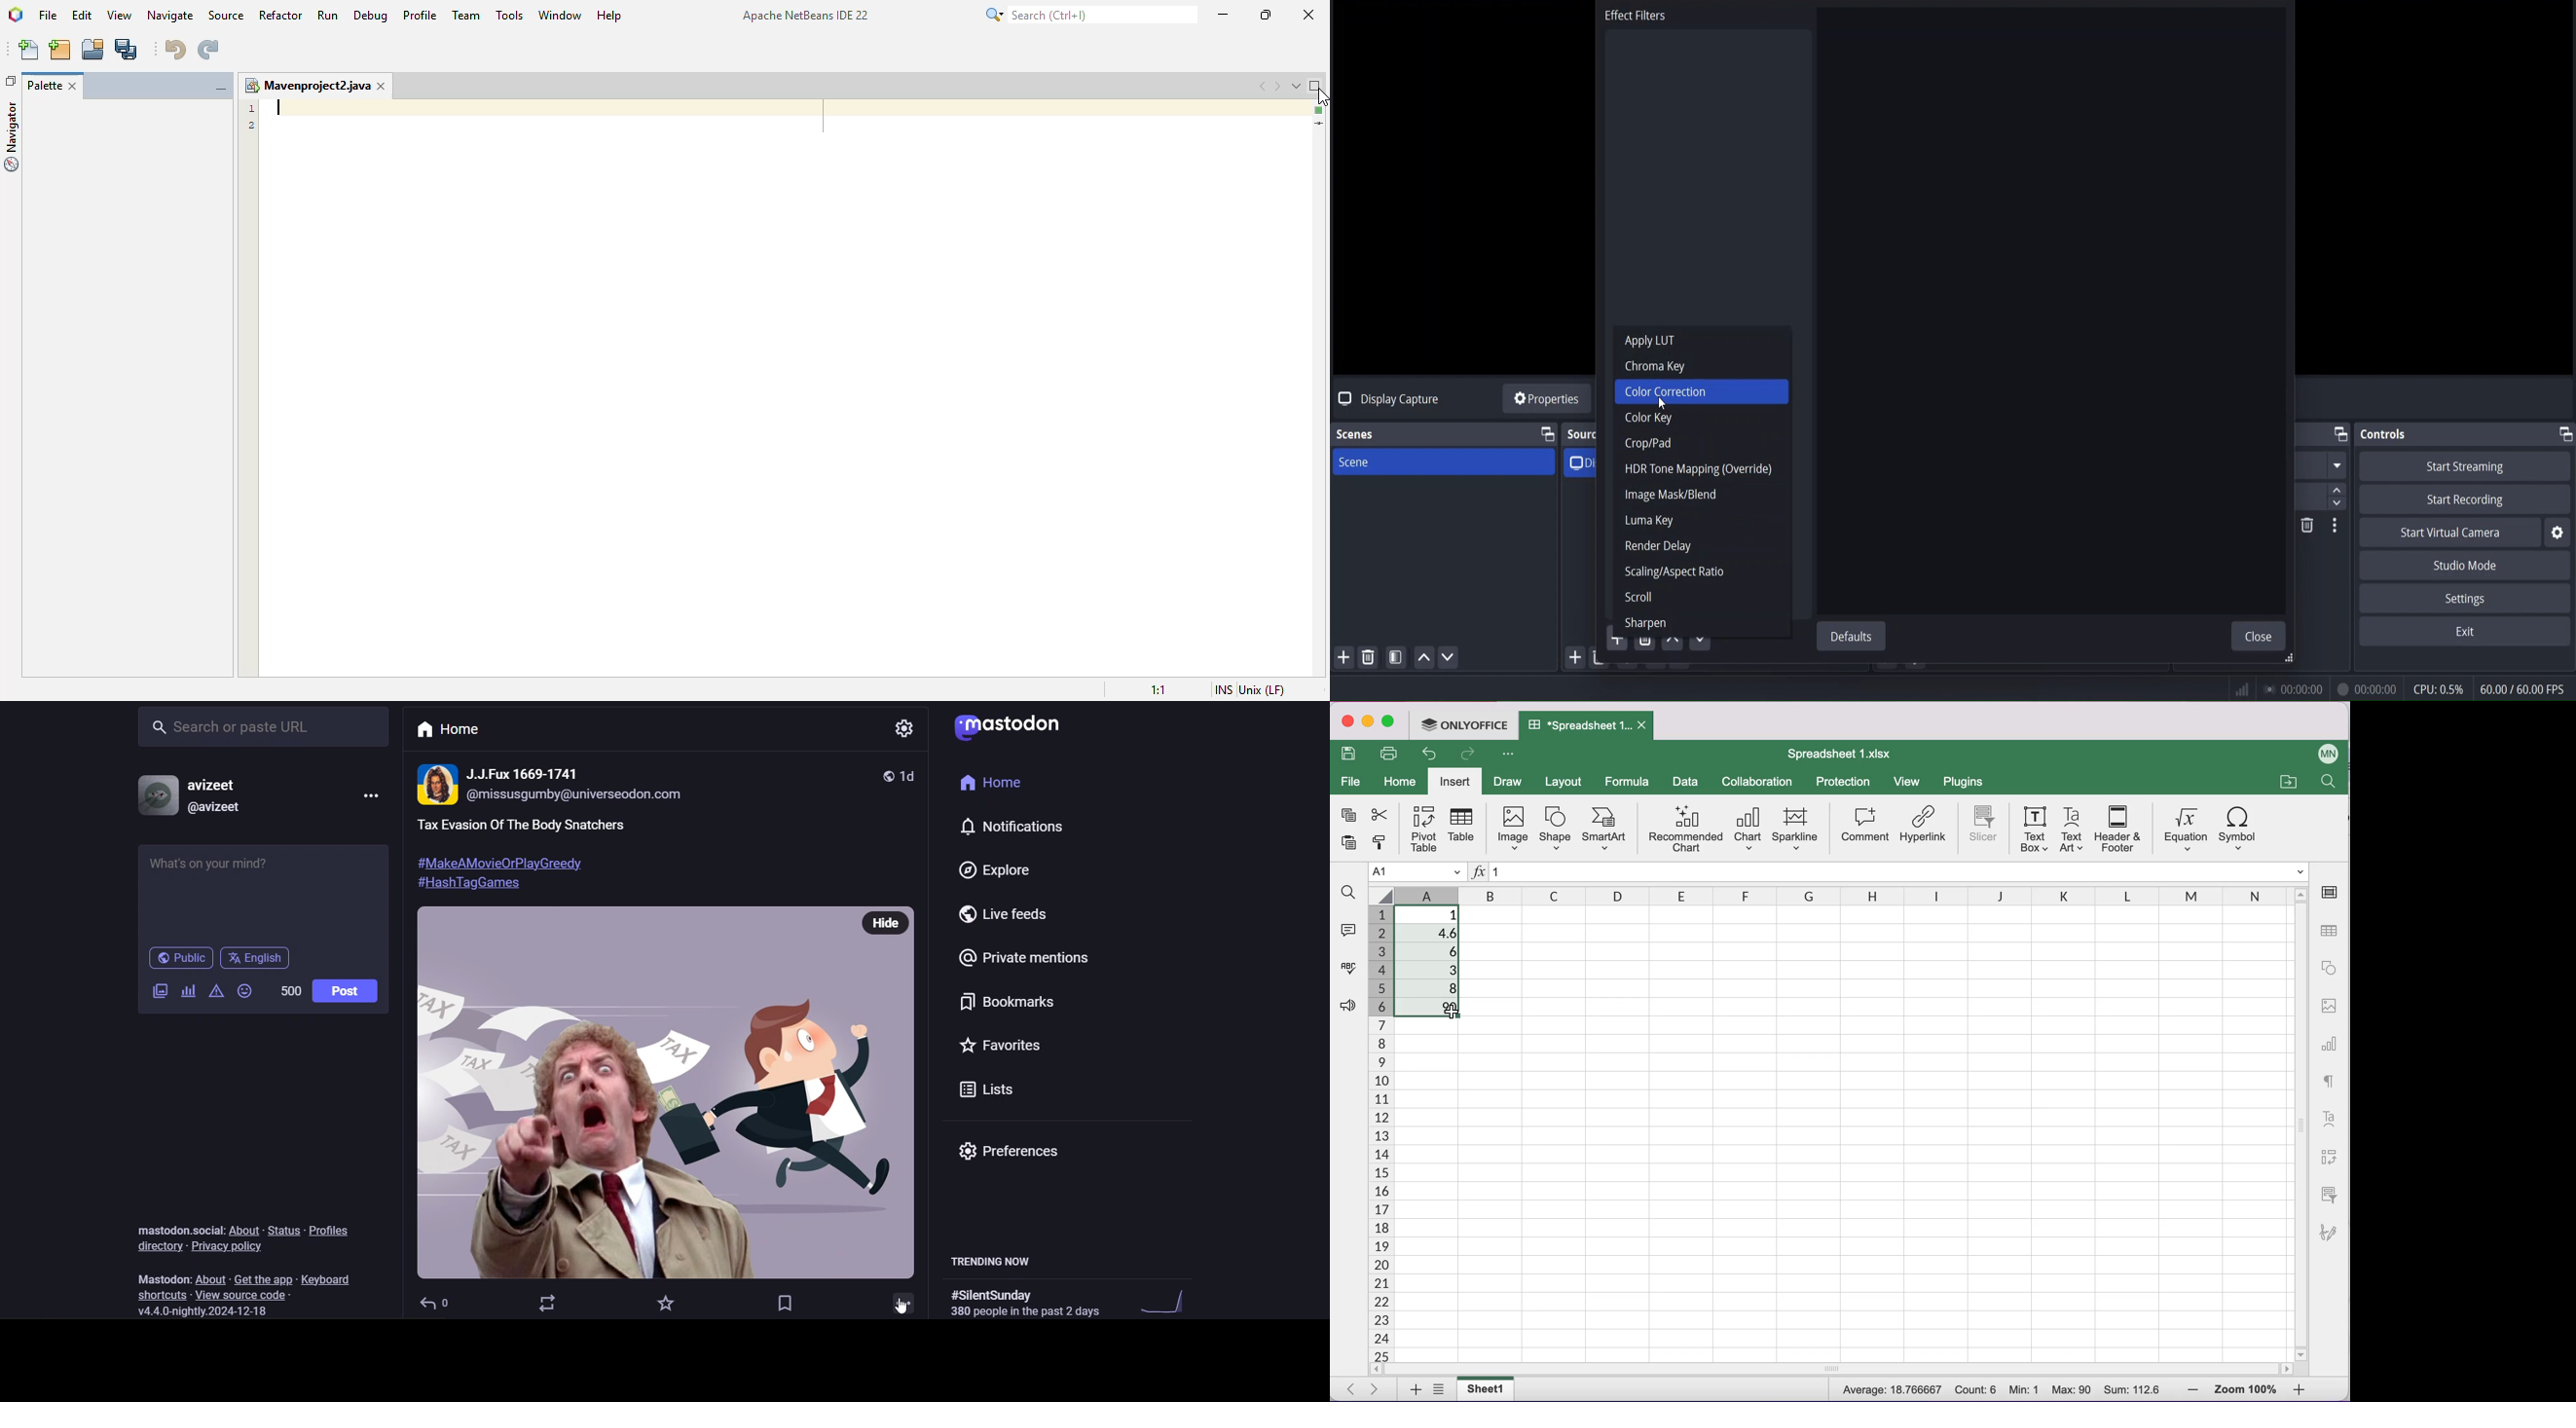 This screenshot has width=2576, height=1428. What do you see at coordinates (1389, 724) in the screenshot?
I see `maximize` at bounding box center [1389, 724].